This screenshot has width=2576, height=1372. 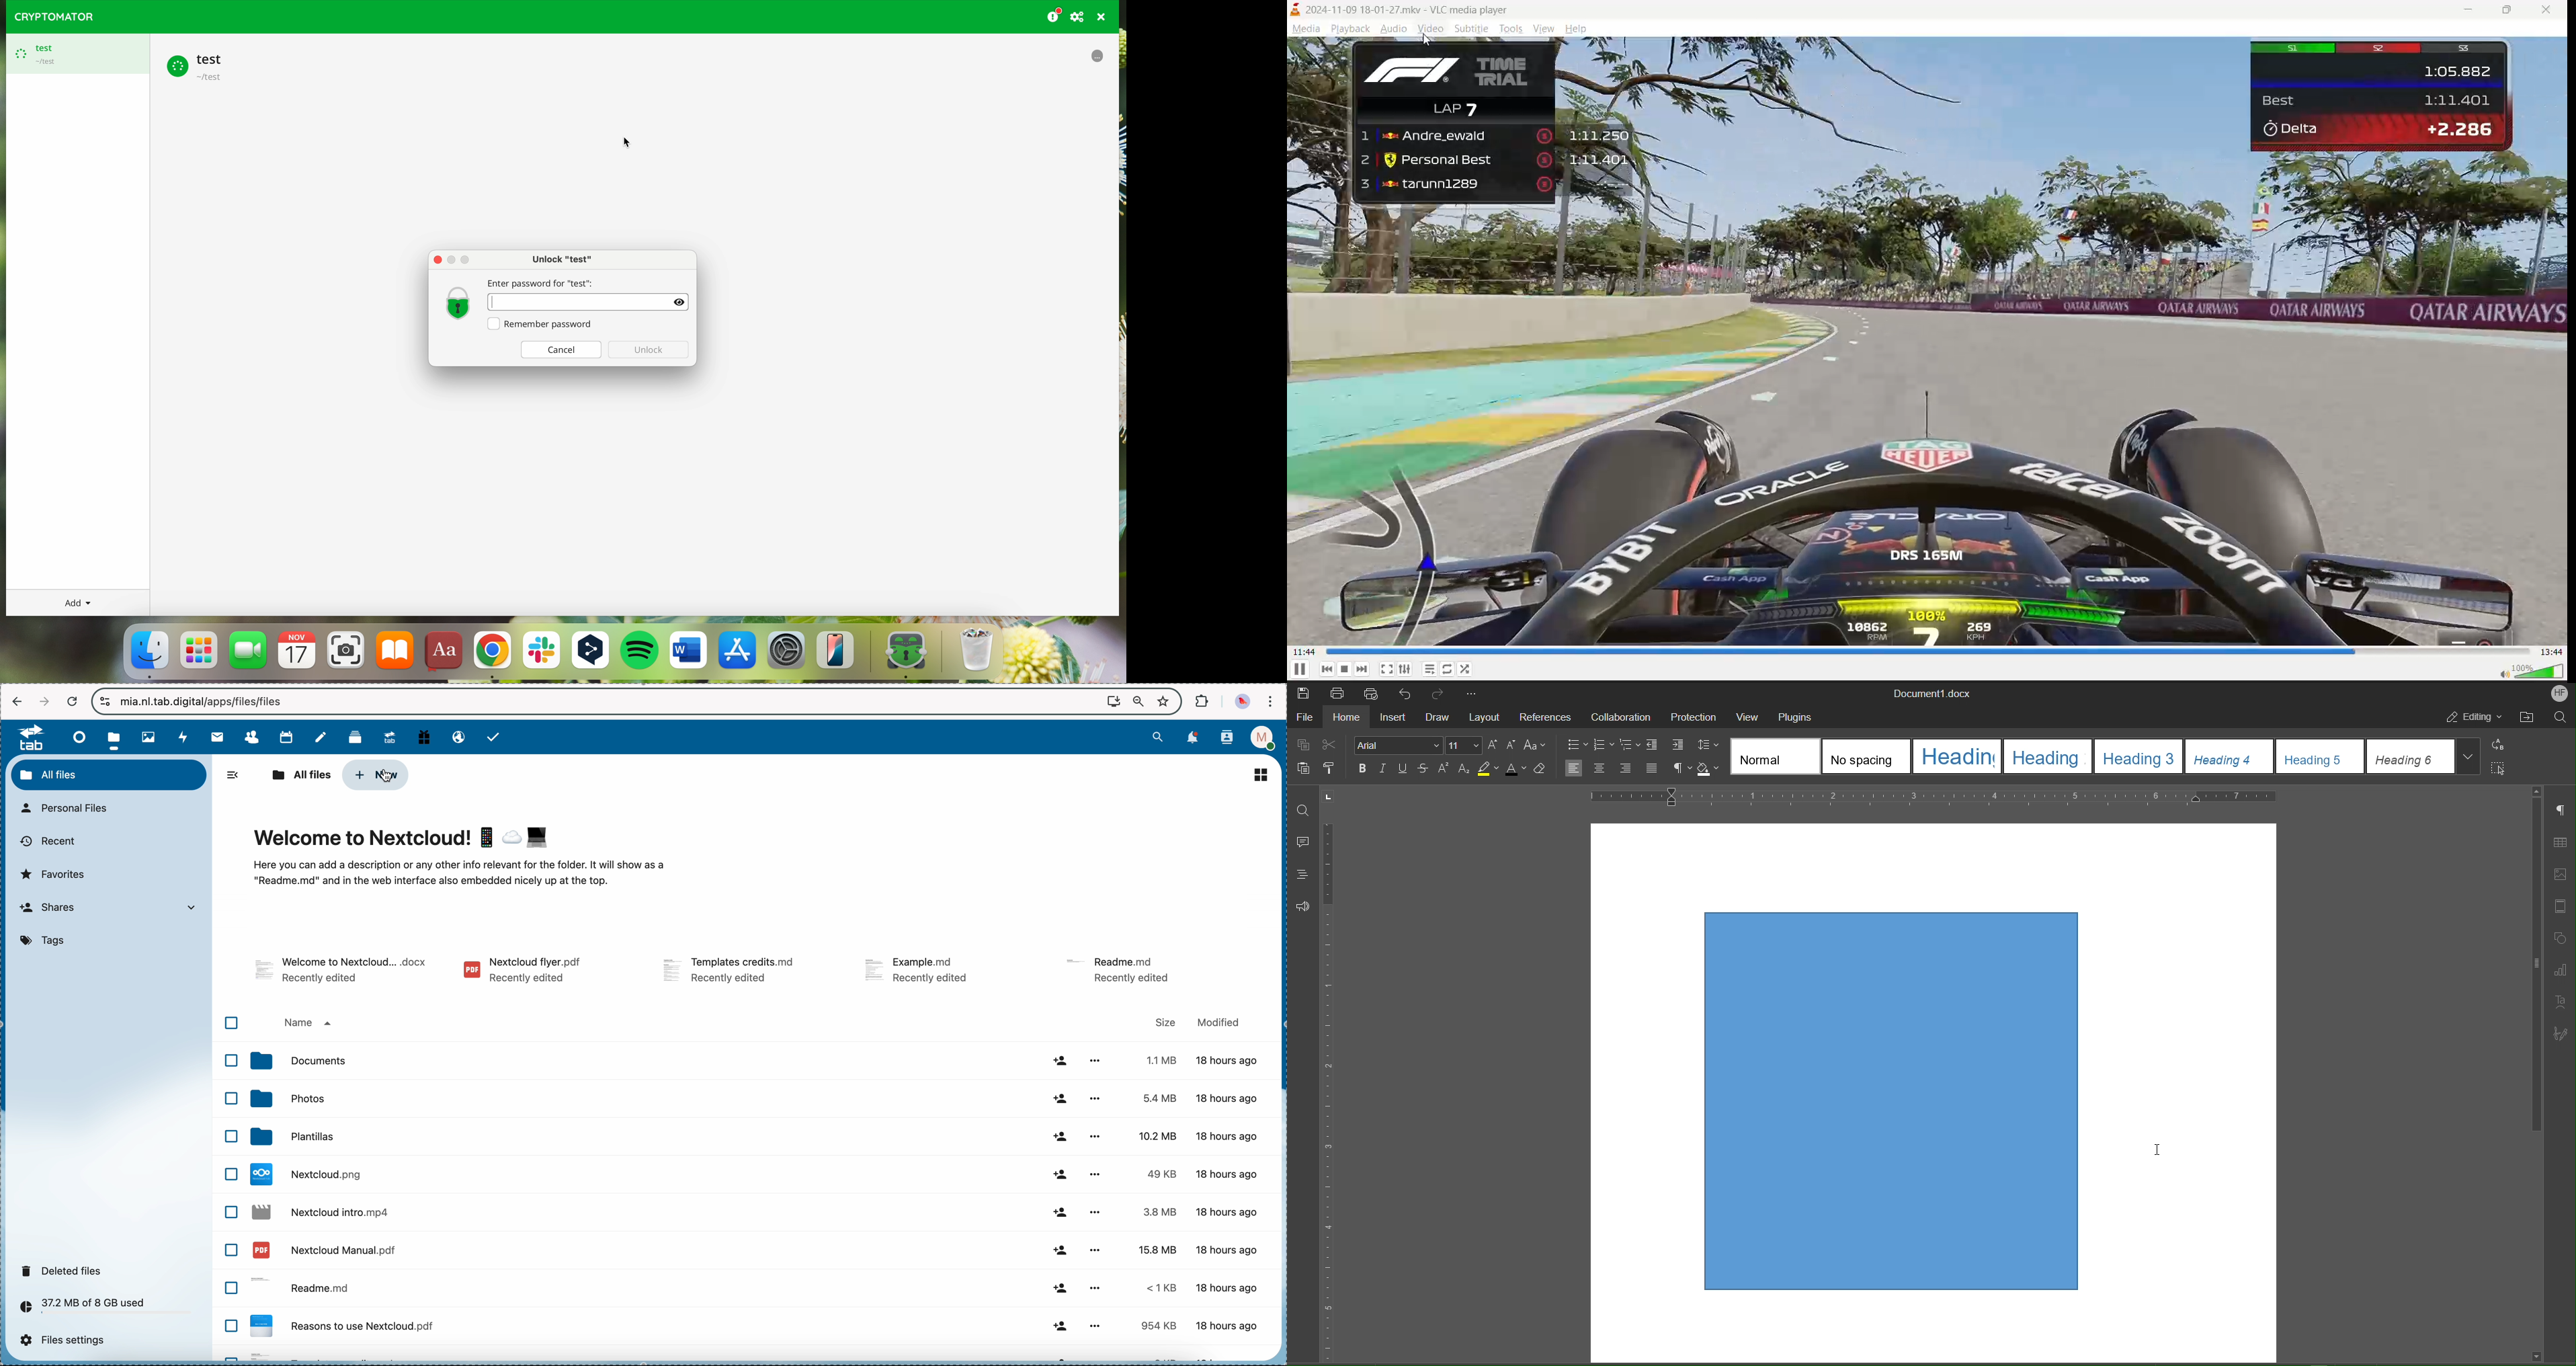 I want to click on audio, so click(x=1397, y=29).